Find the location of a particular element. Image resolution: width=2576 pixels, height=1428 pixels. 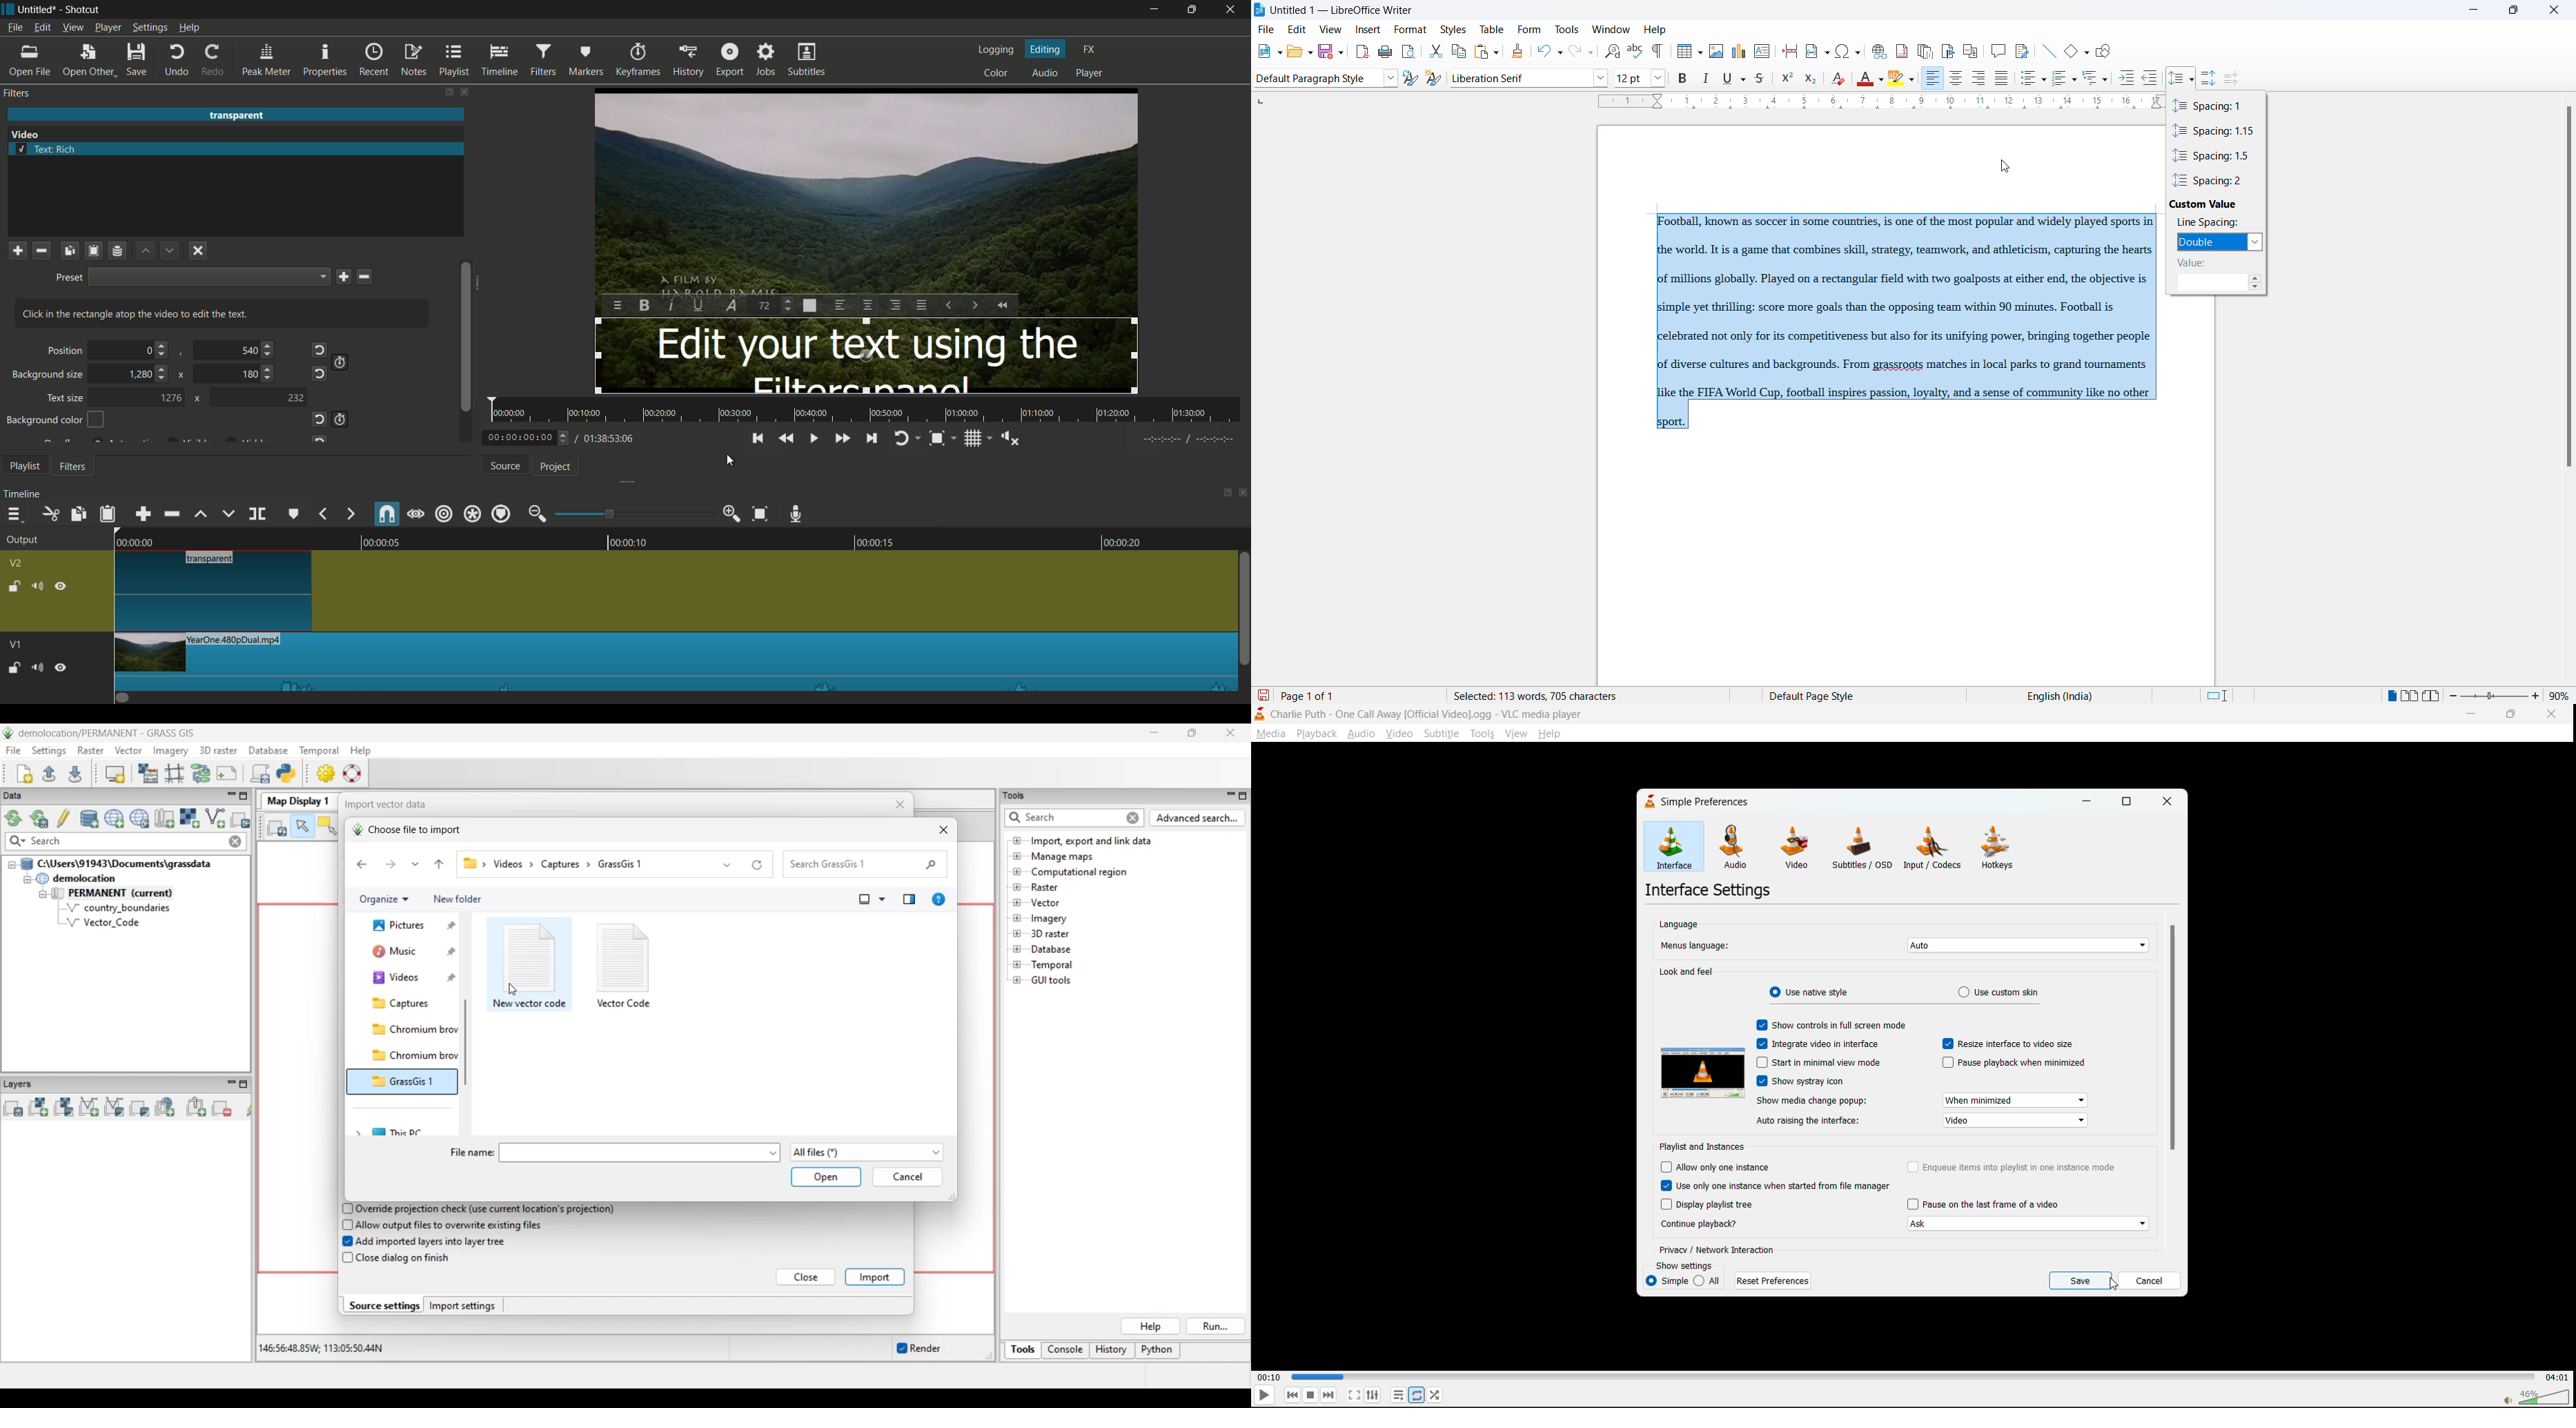

cursor is located at coordinates (731, 461).